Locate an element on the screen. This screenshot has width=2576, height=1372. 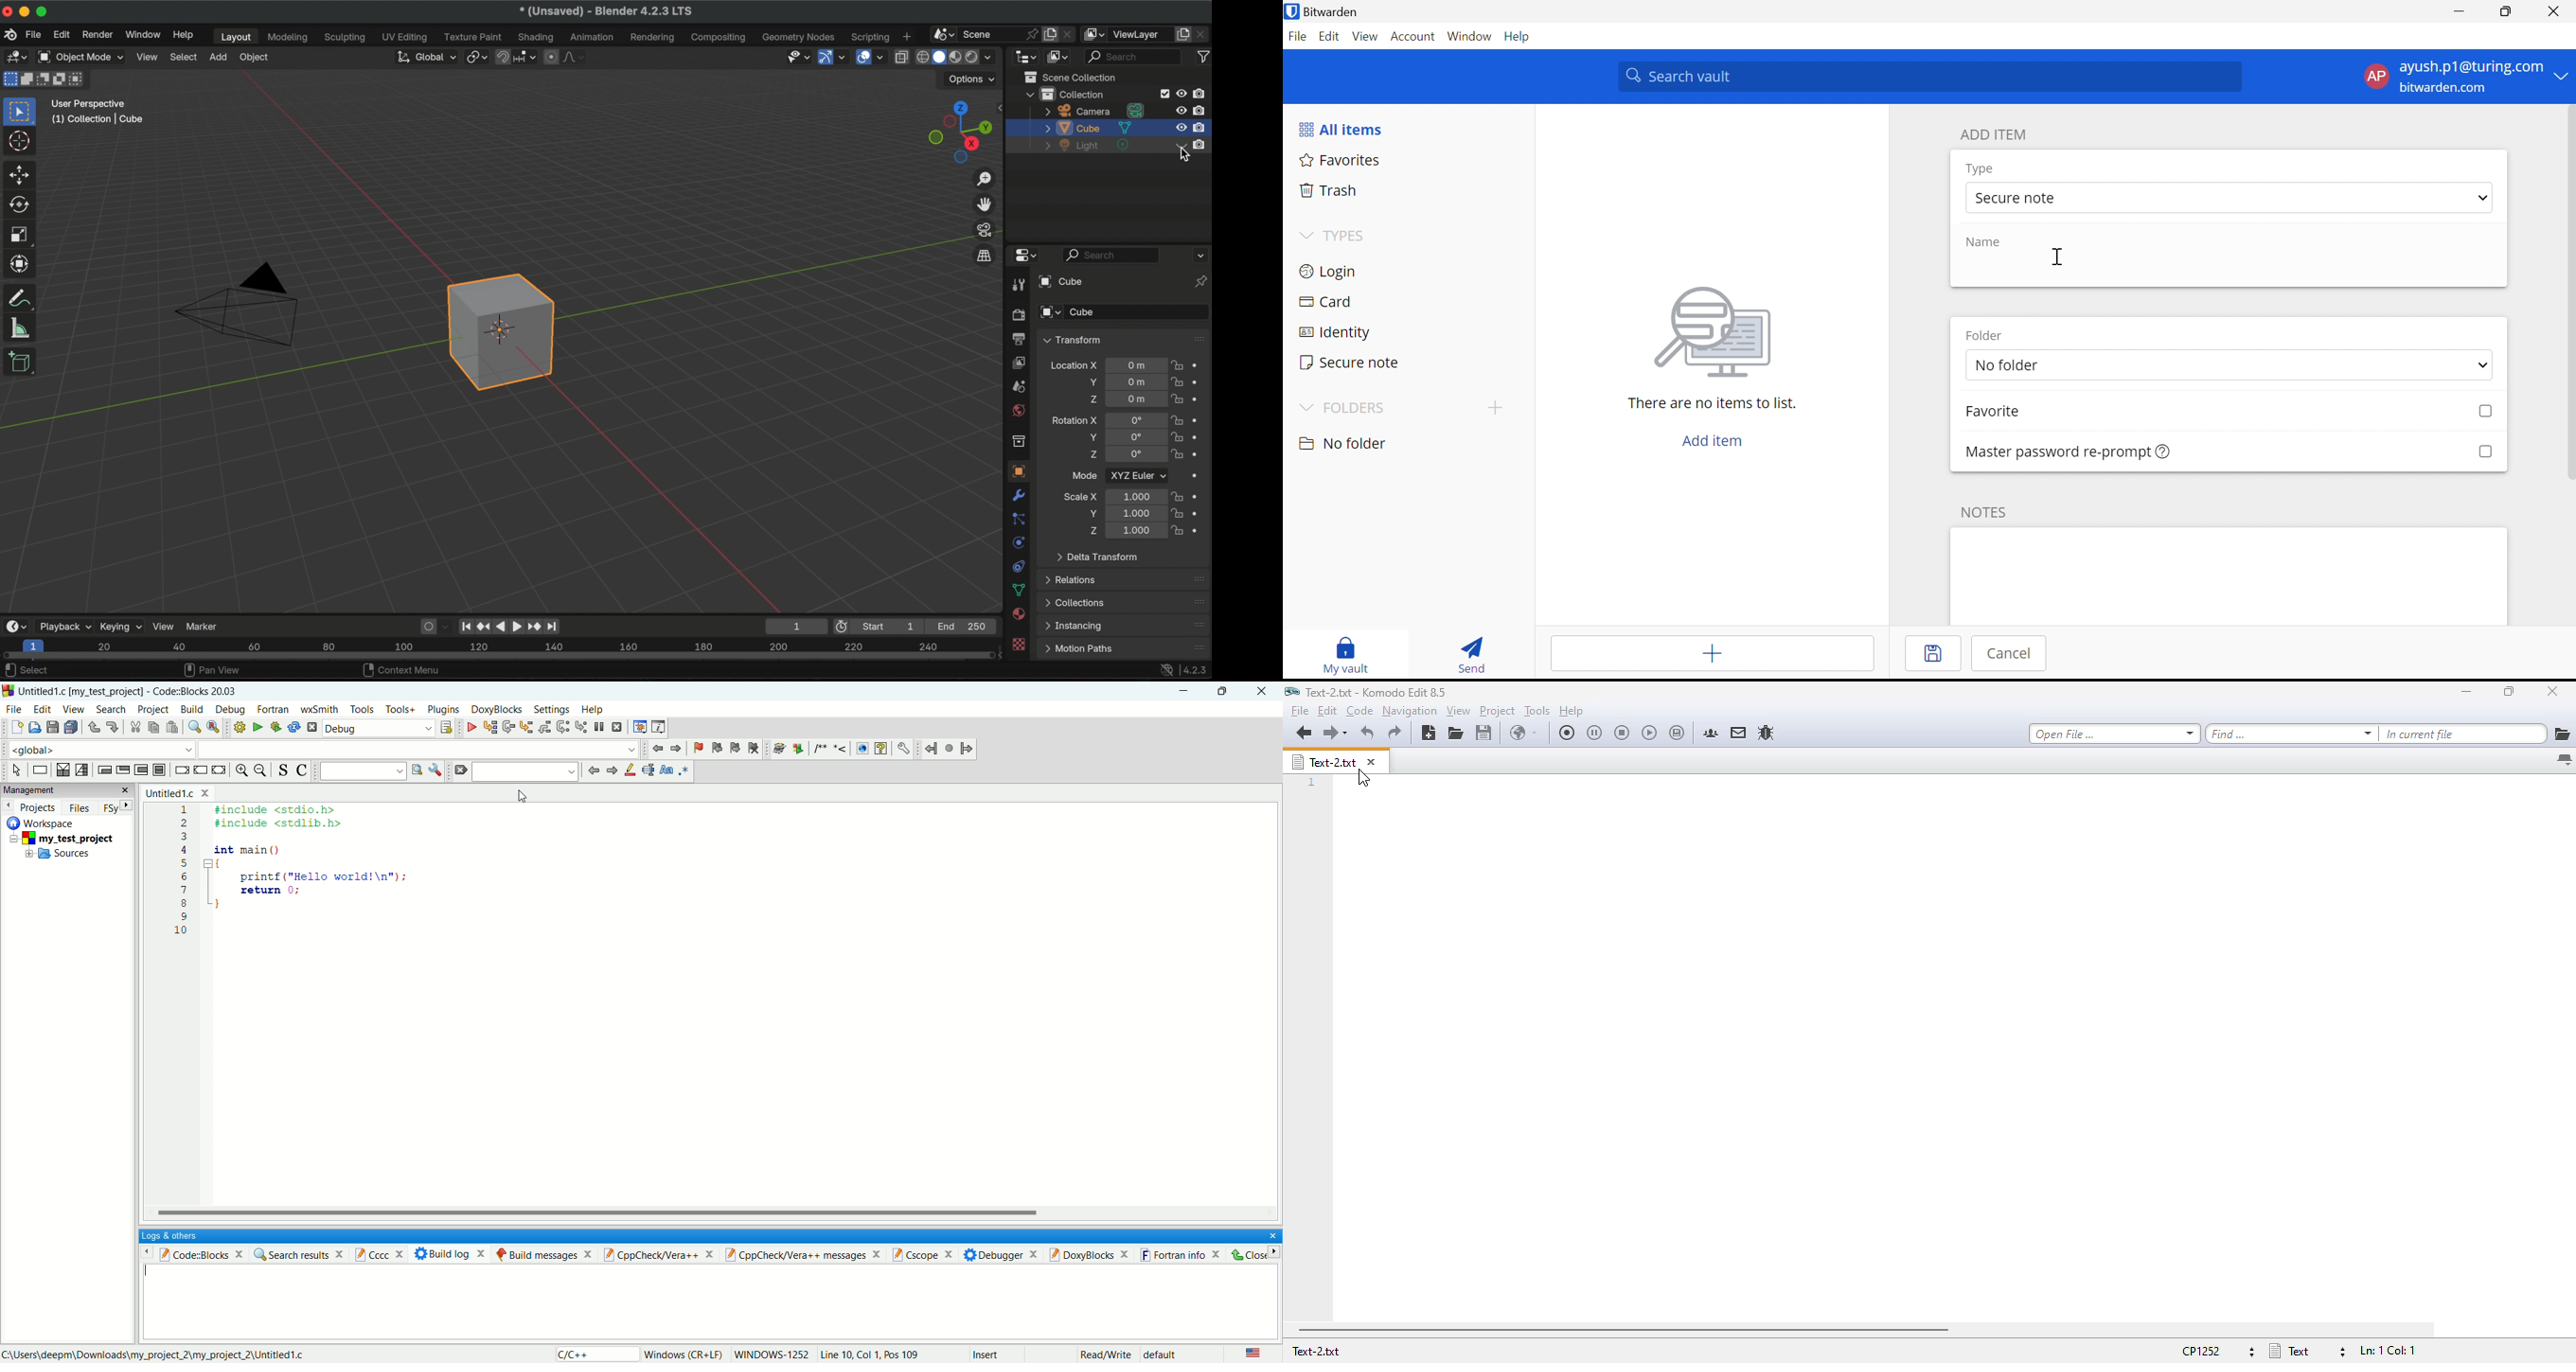
replace is located at coordinates (213, 727).